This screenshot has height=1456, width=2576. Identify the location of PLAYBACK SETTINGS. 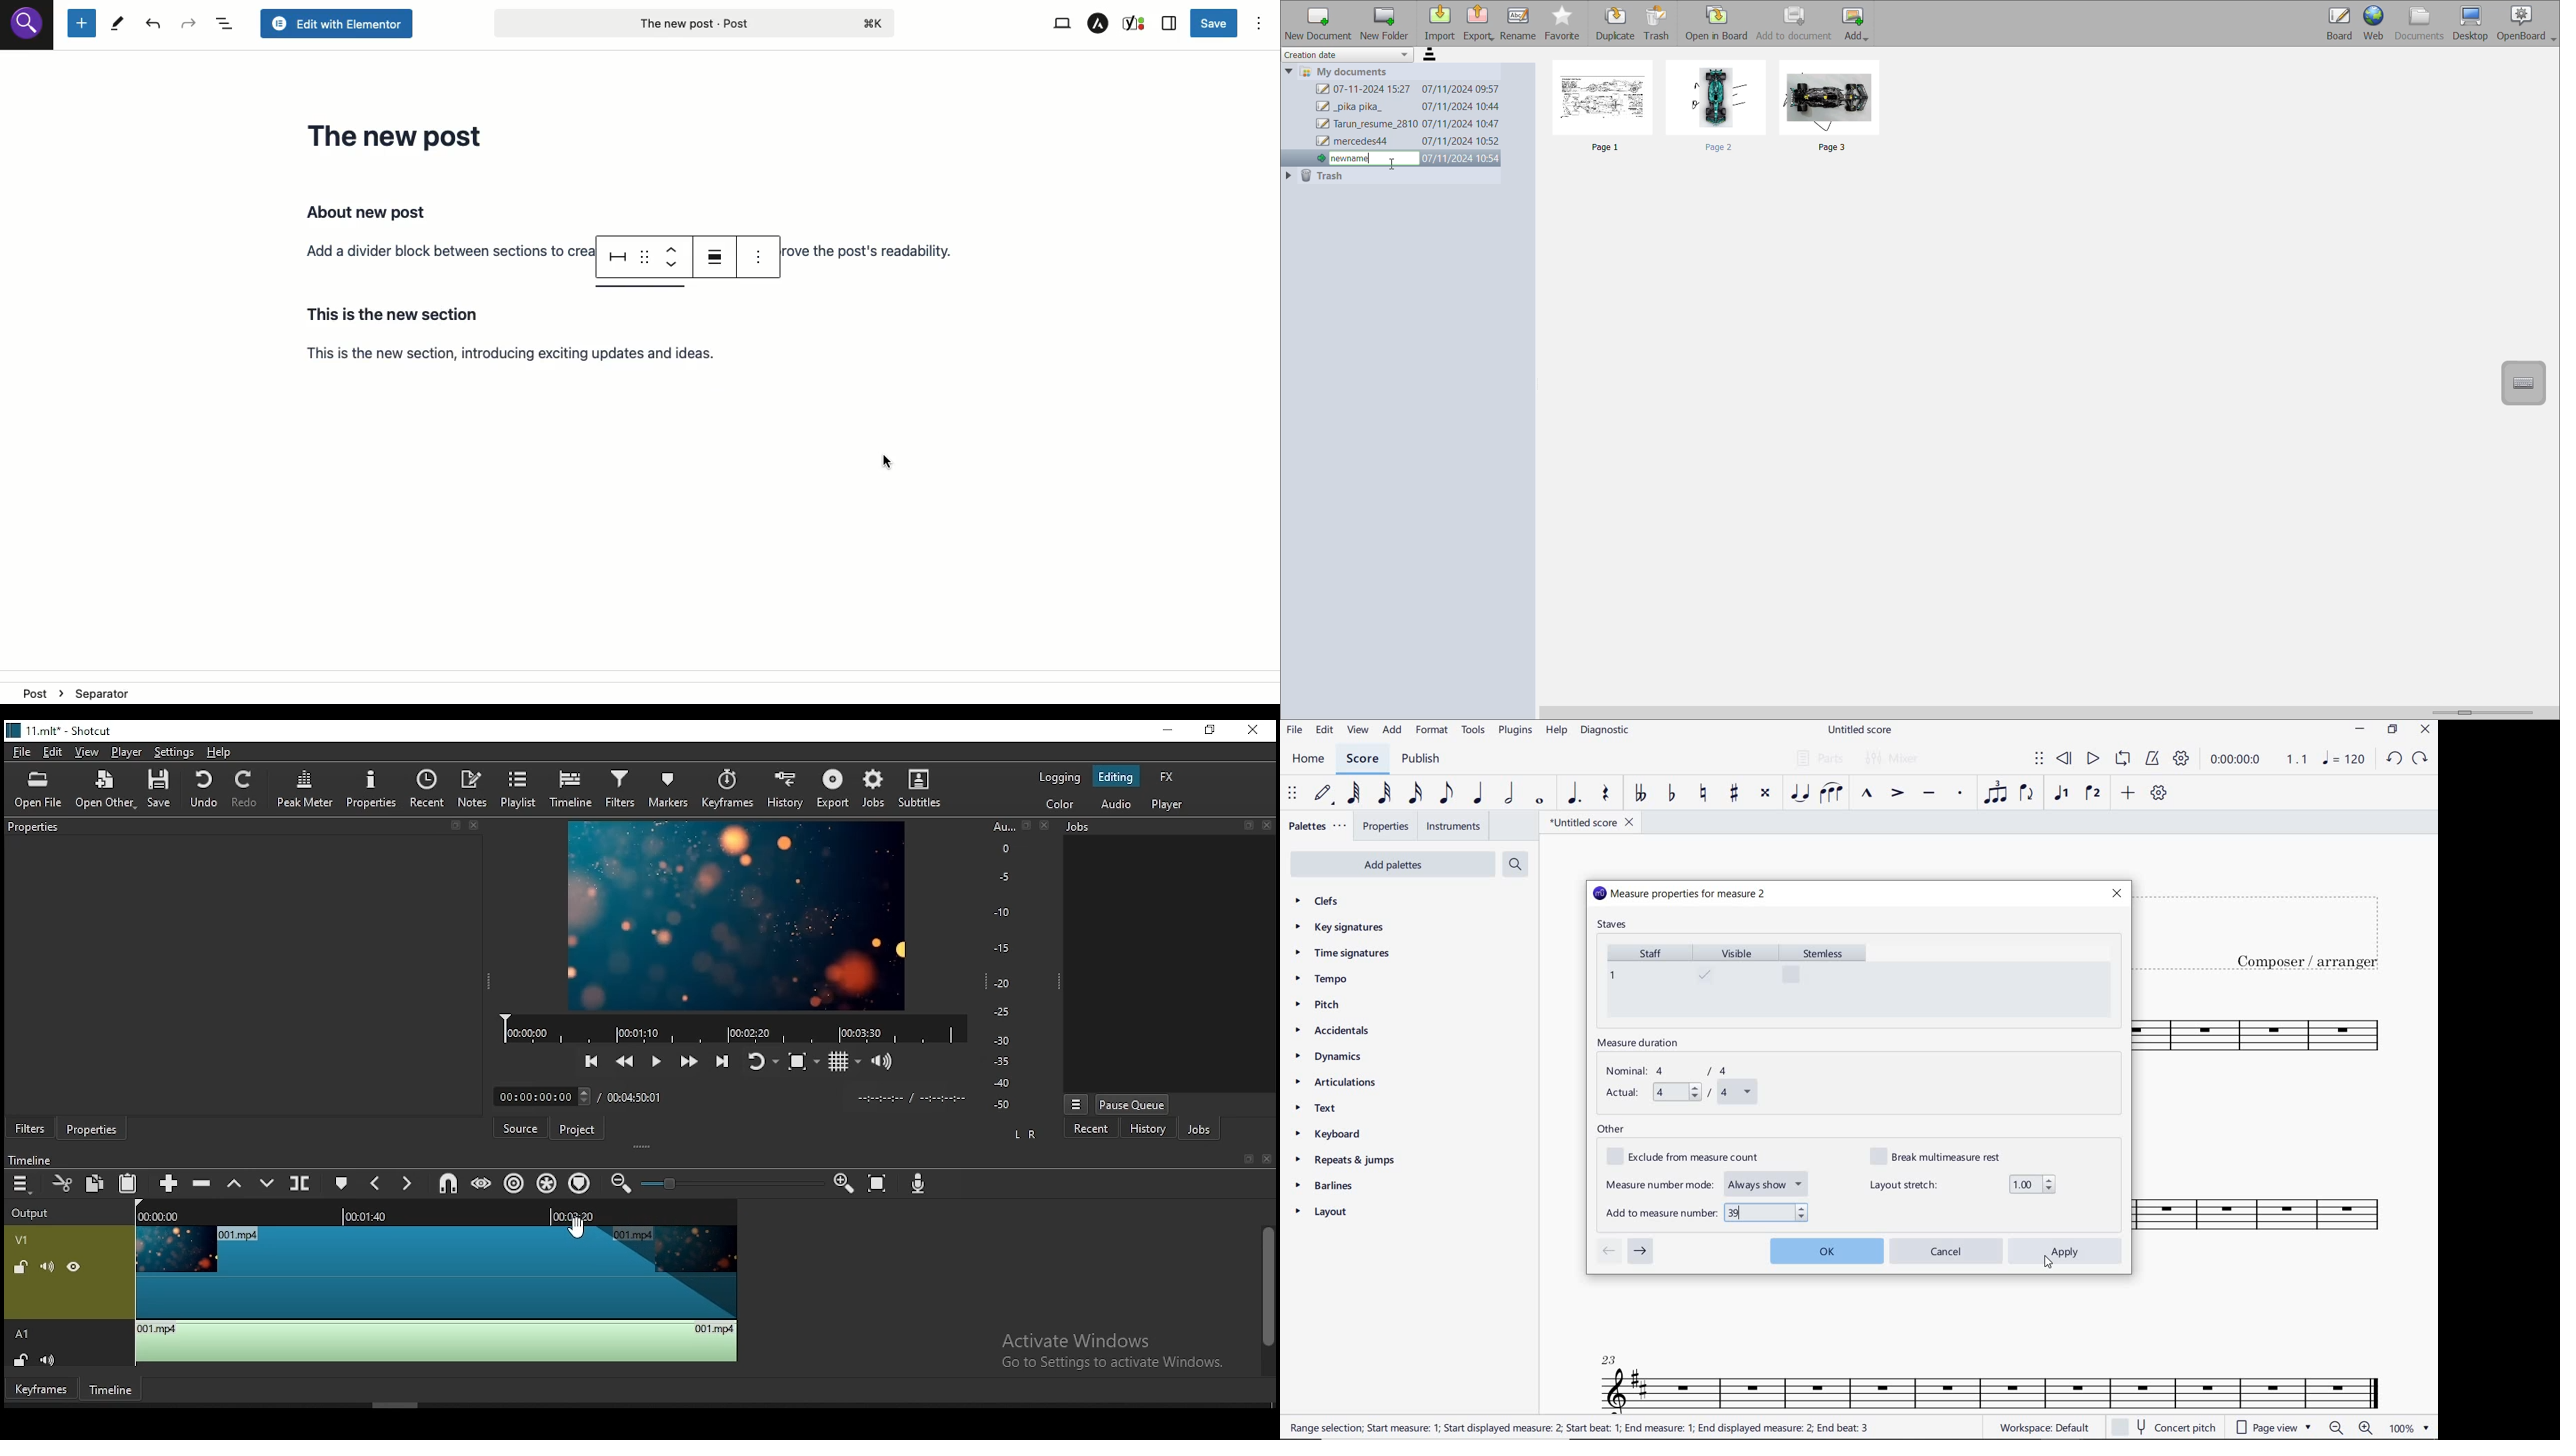
(2181, 759).